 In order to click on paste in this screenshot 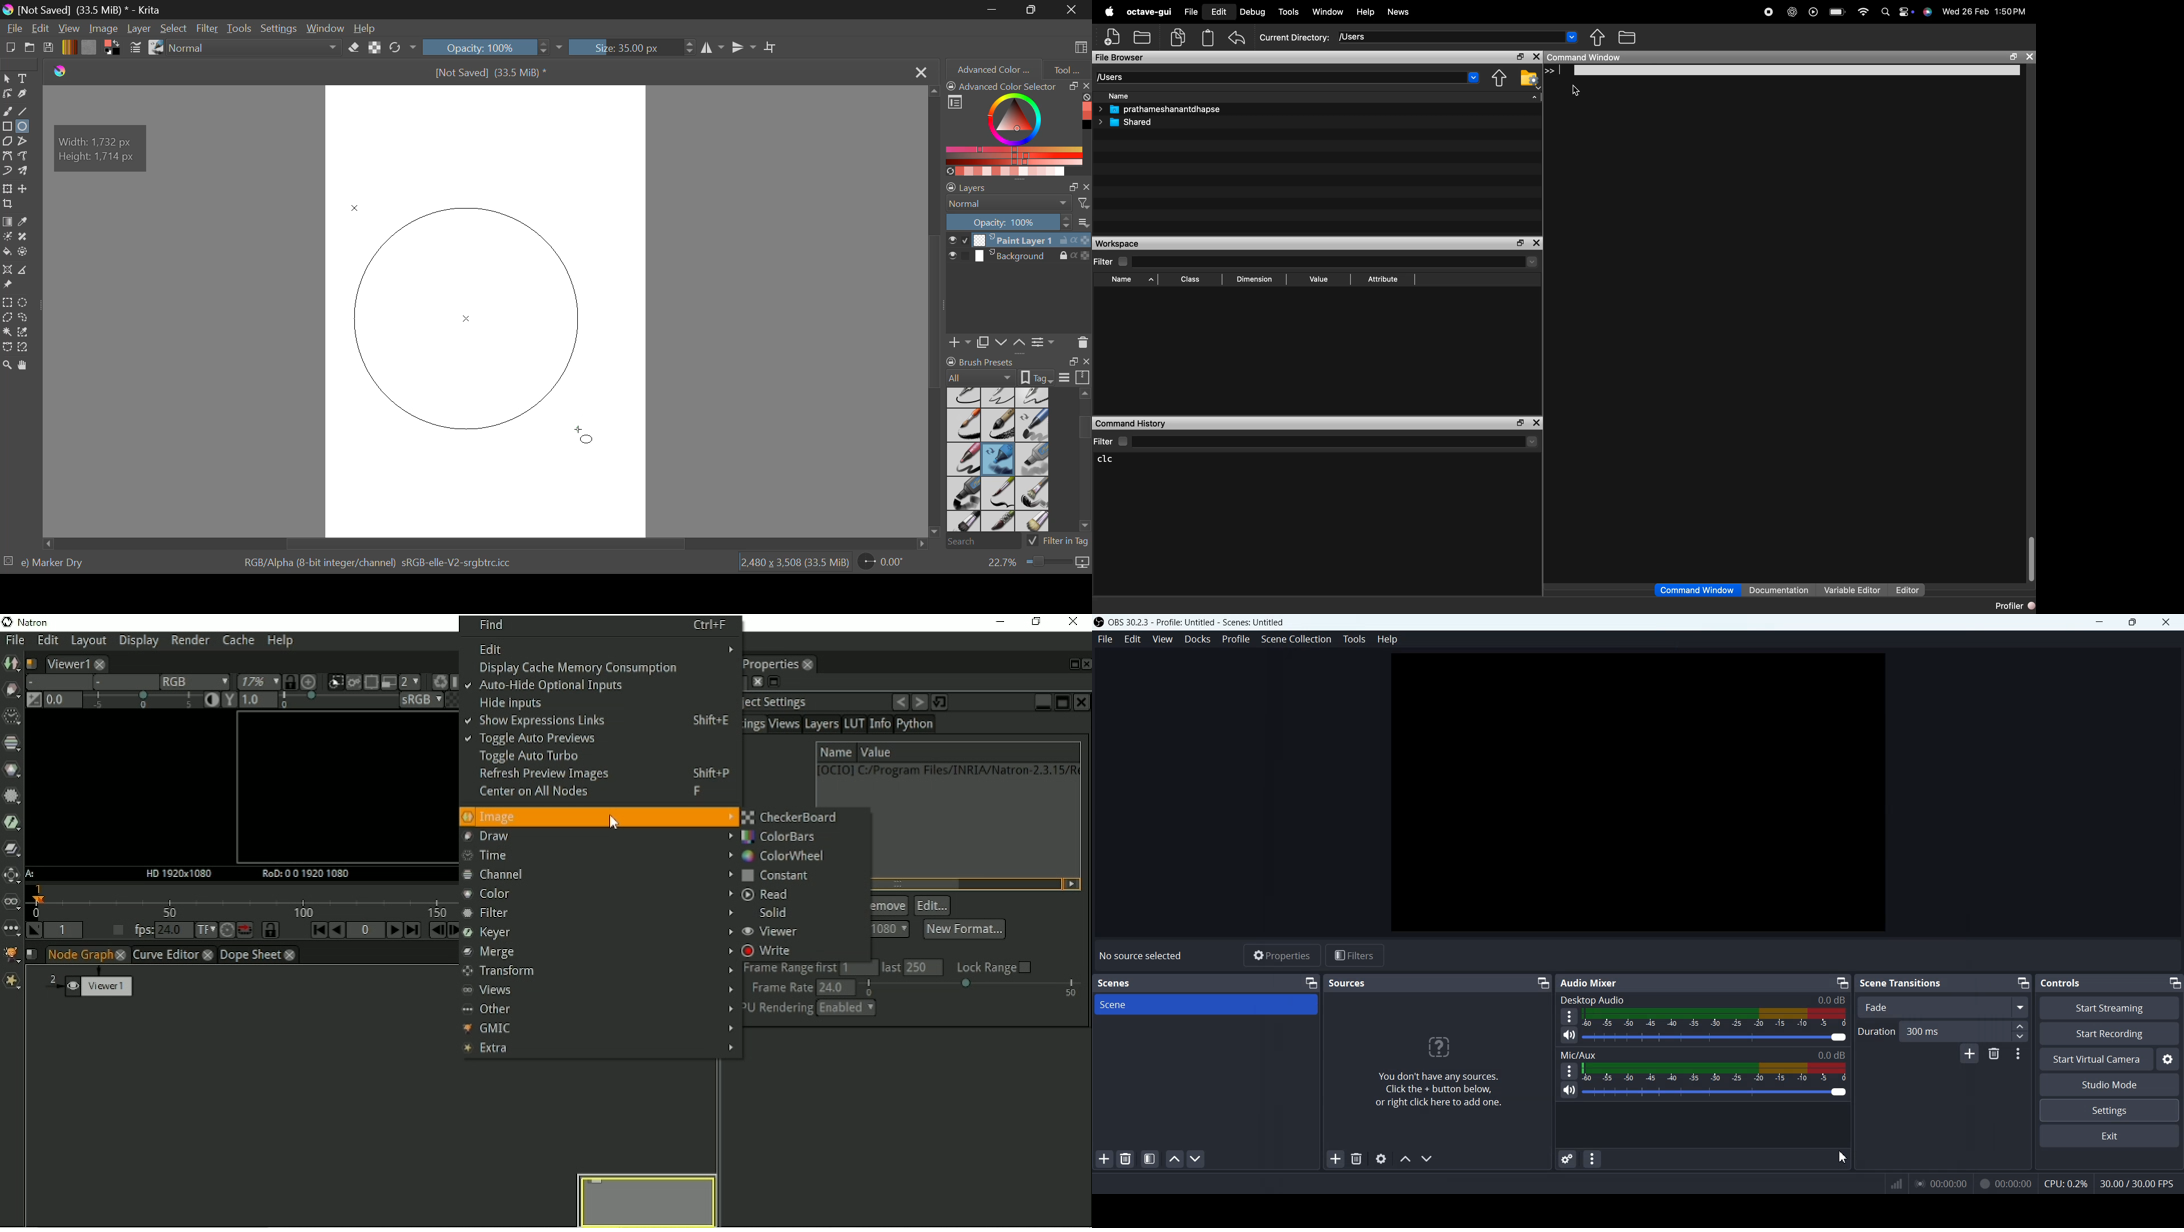, I will do `click(1208, 38)`.